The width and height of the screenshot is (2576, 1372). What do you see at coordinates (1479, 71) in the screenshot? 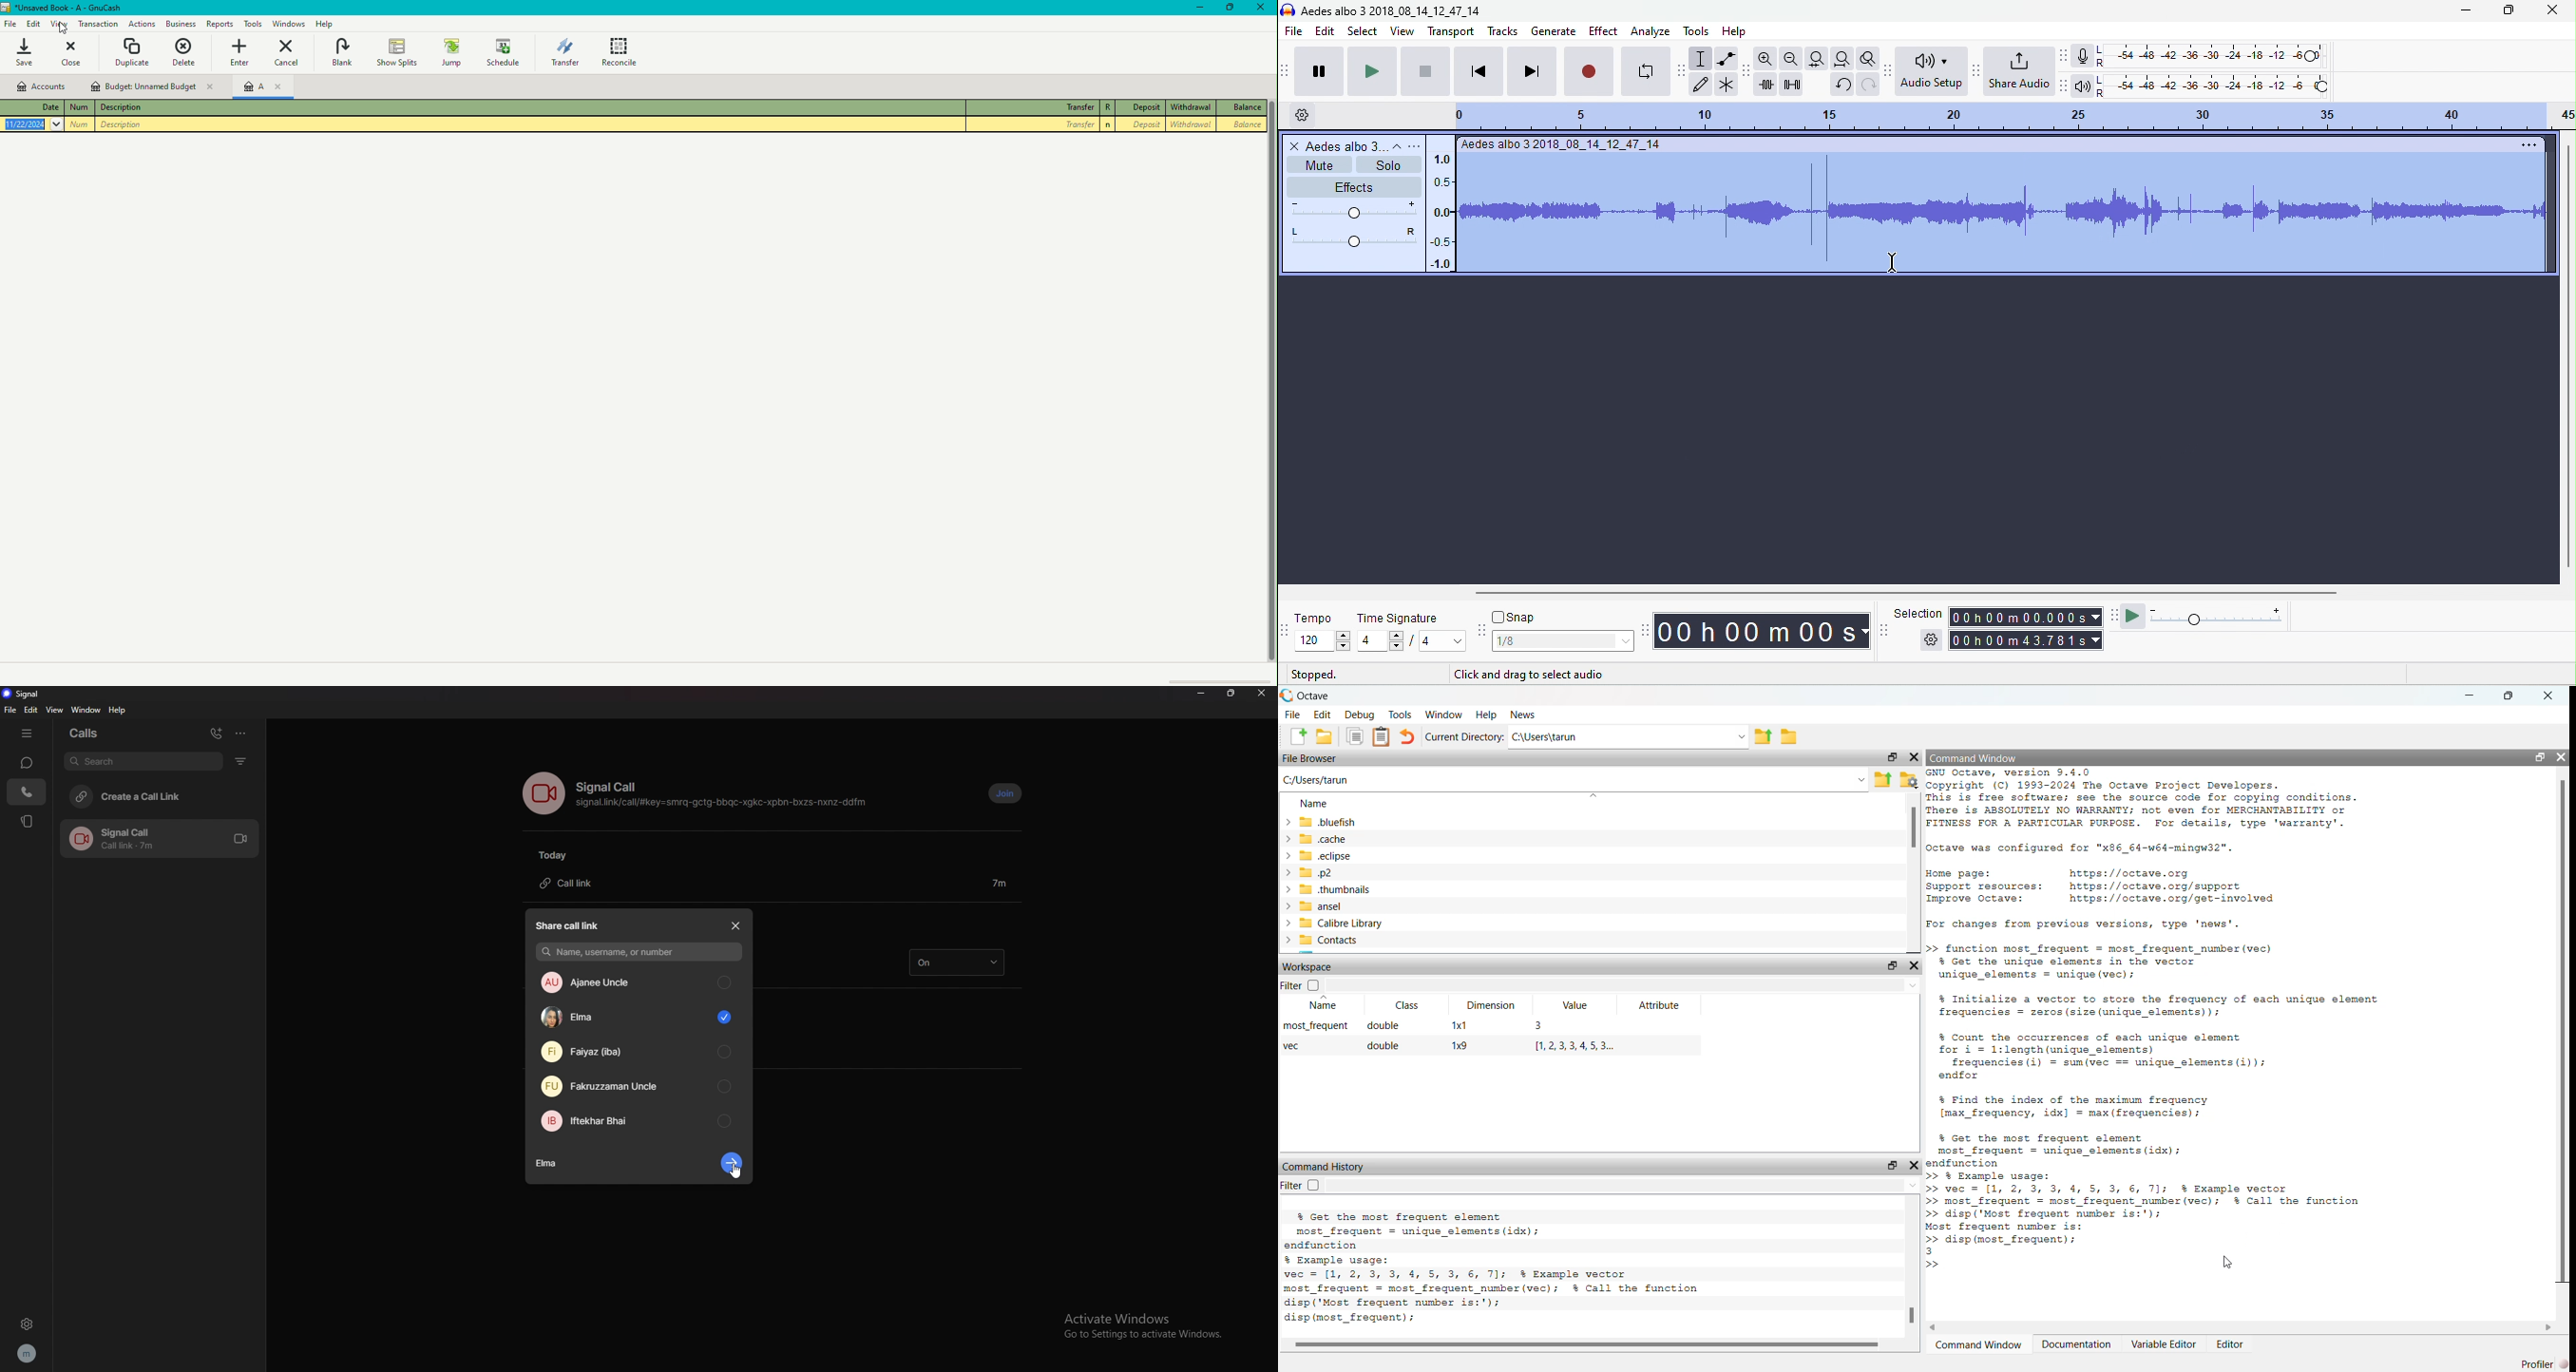
I see `skip to start` at bounding box center [1479, 71].